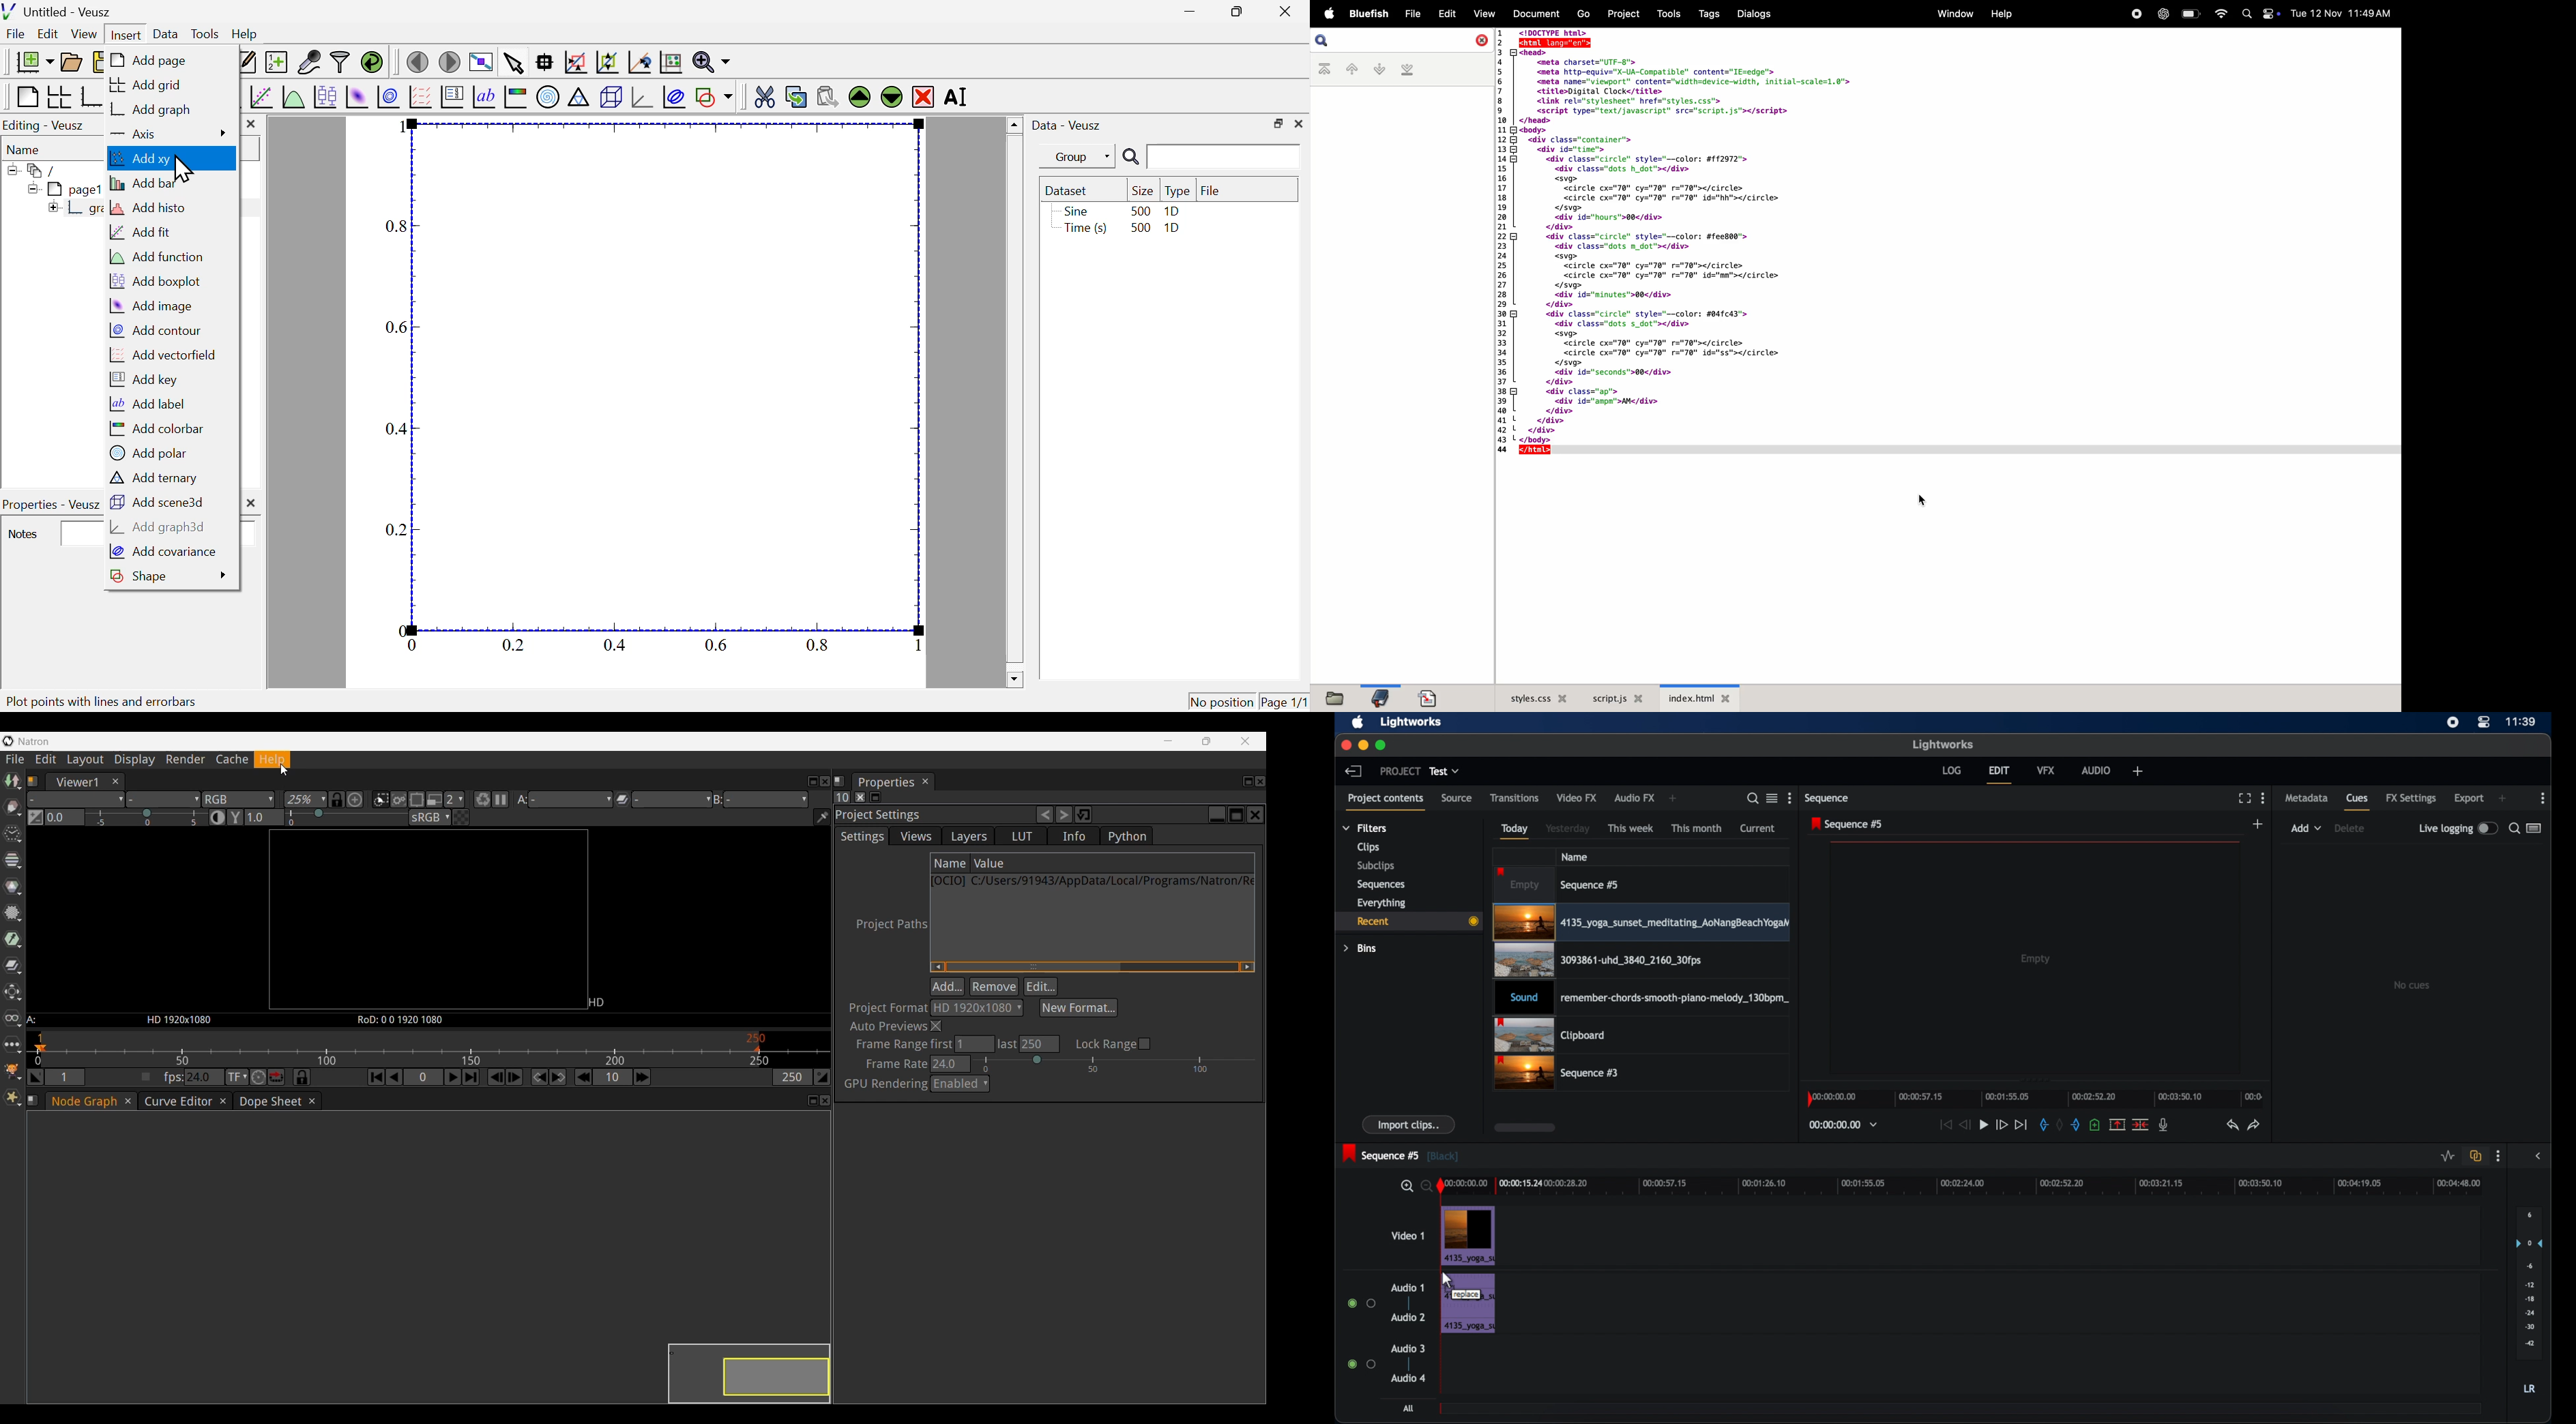 This screenshot has width=2576, height=1428. I want to click on video fx, so click(1578, 798).